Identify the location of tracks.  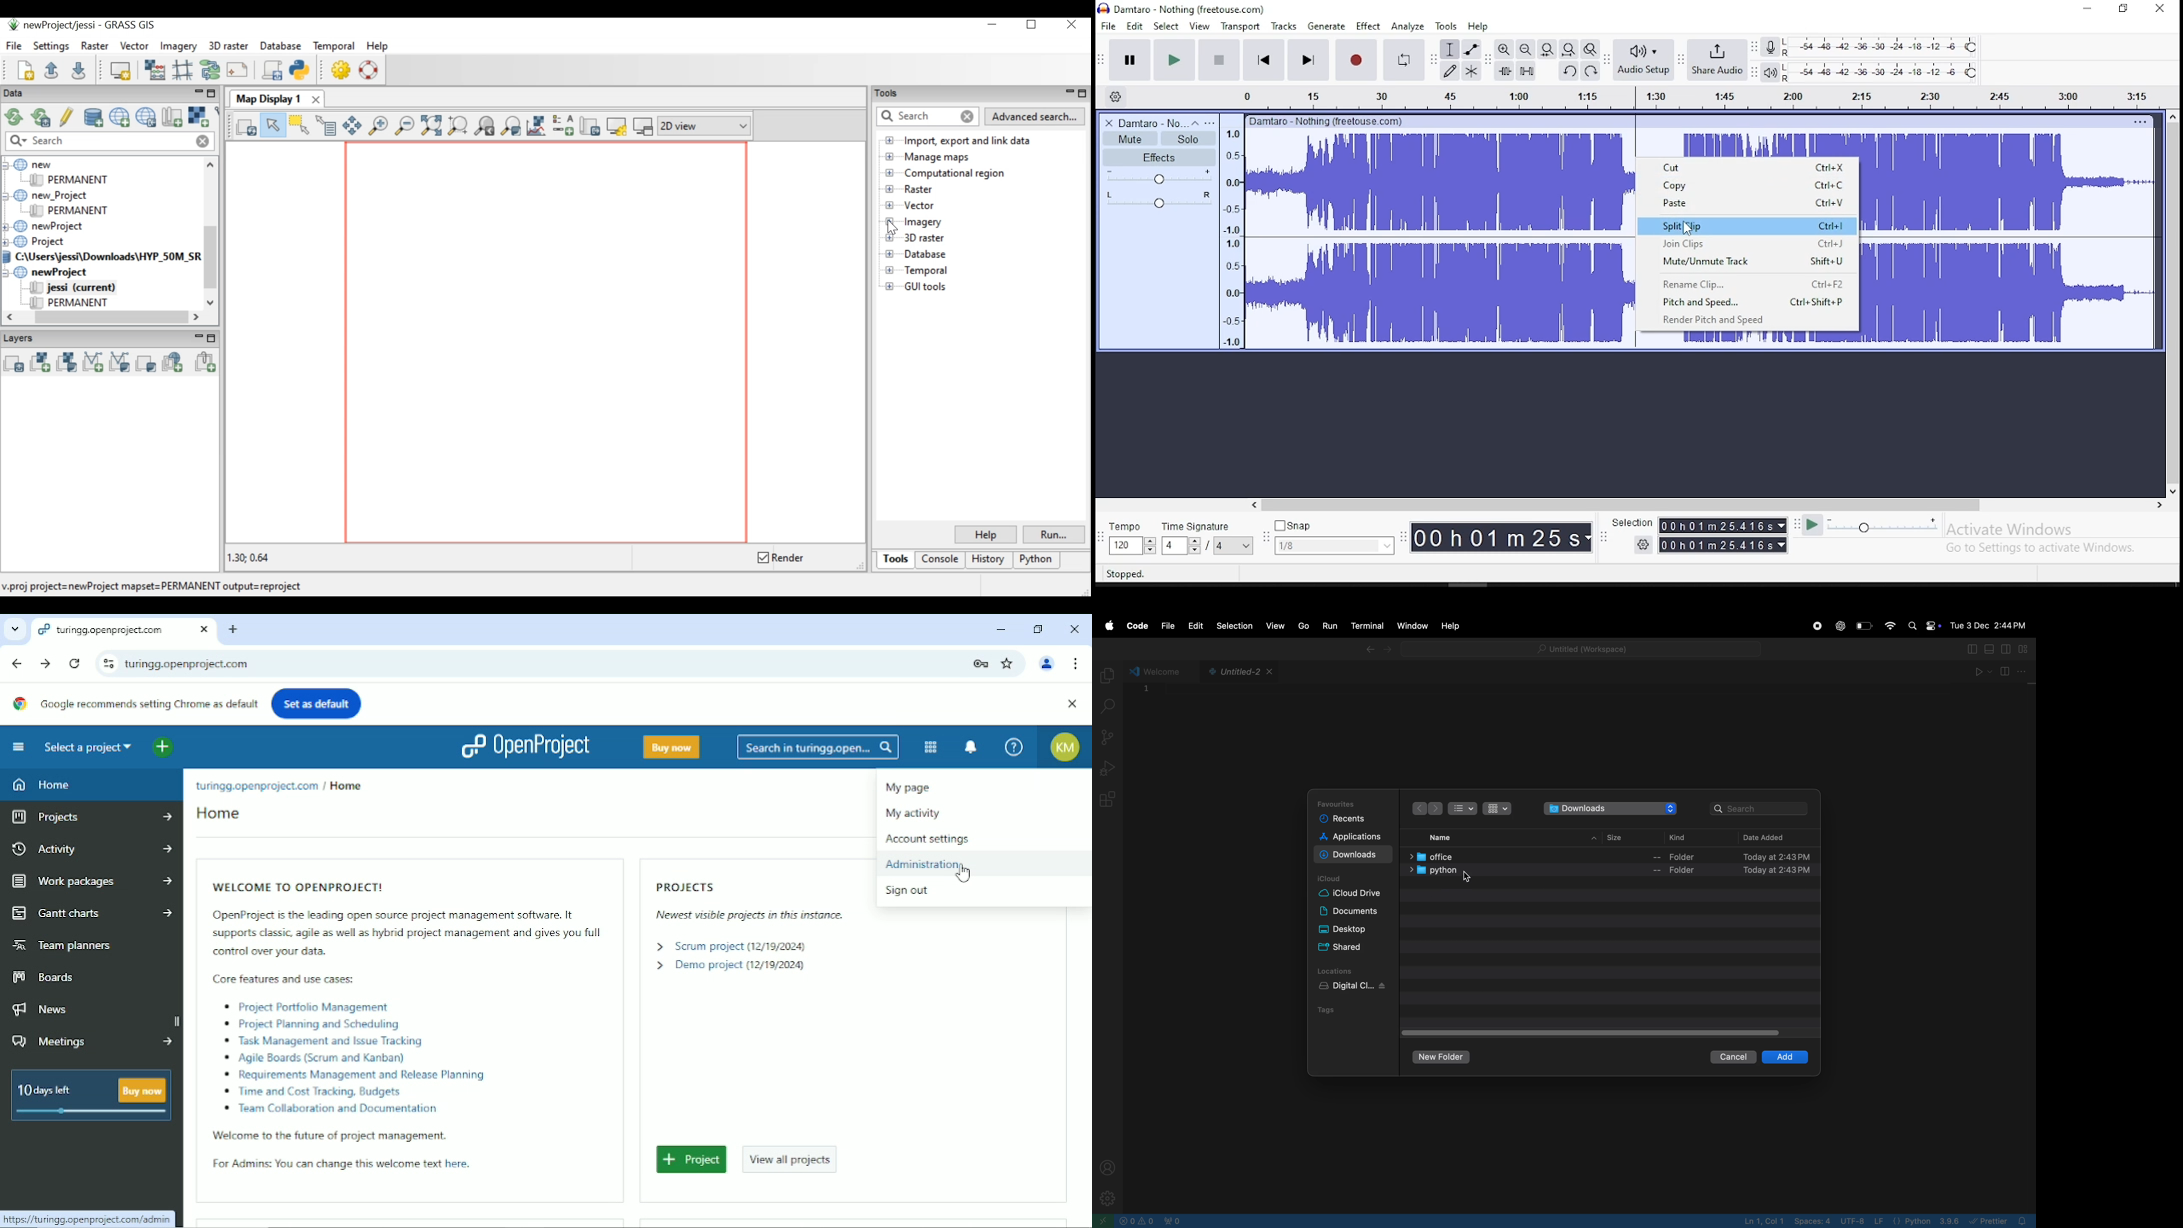
(1284, 26).